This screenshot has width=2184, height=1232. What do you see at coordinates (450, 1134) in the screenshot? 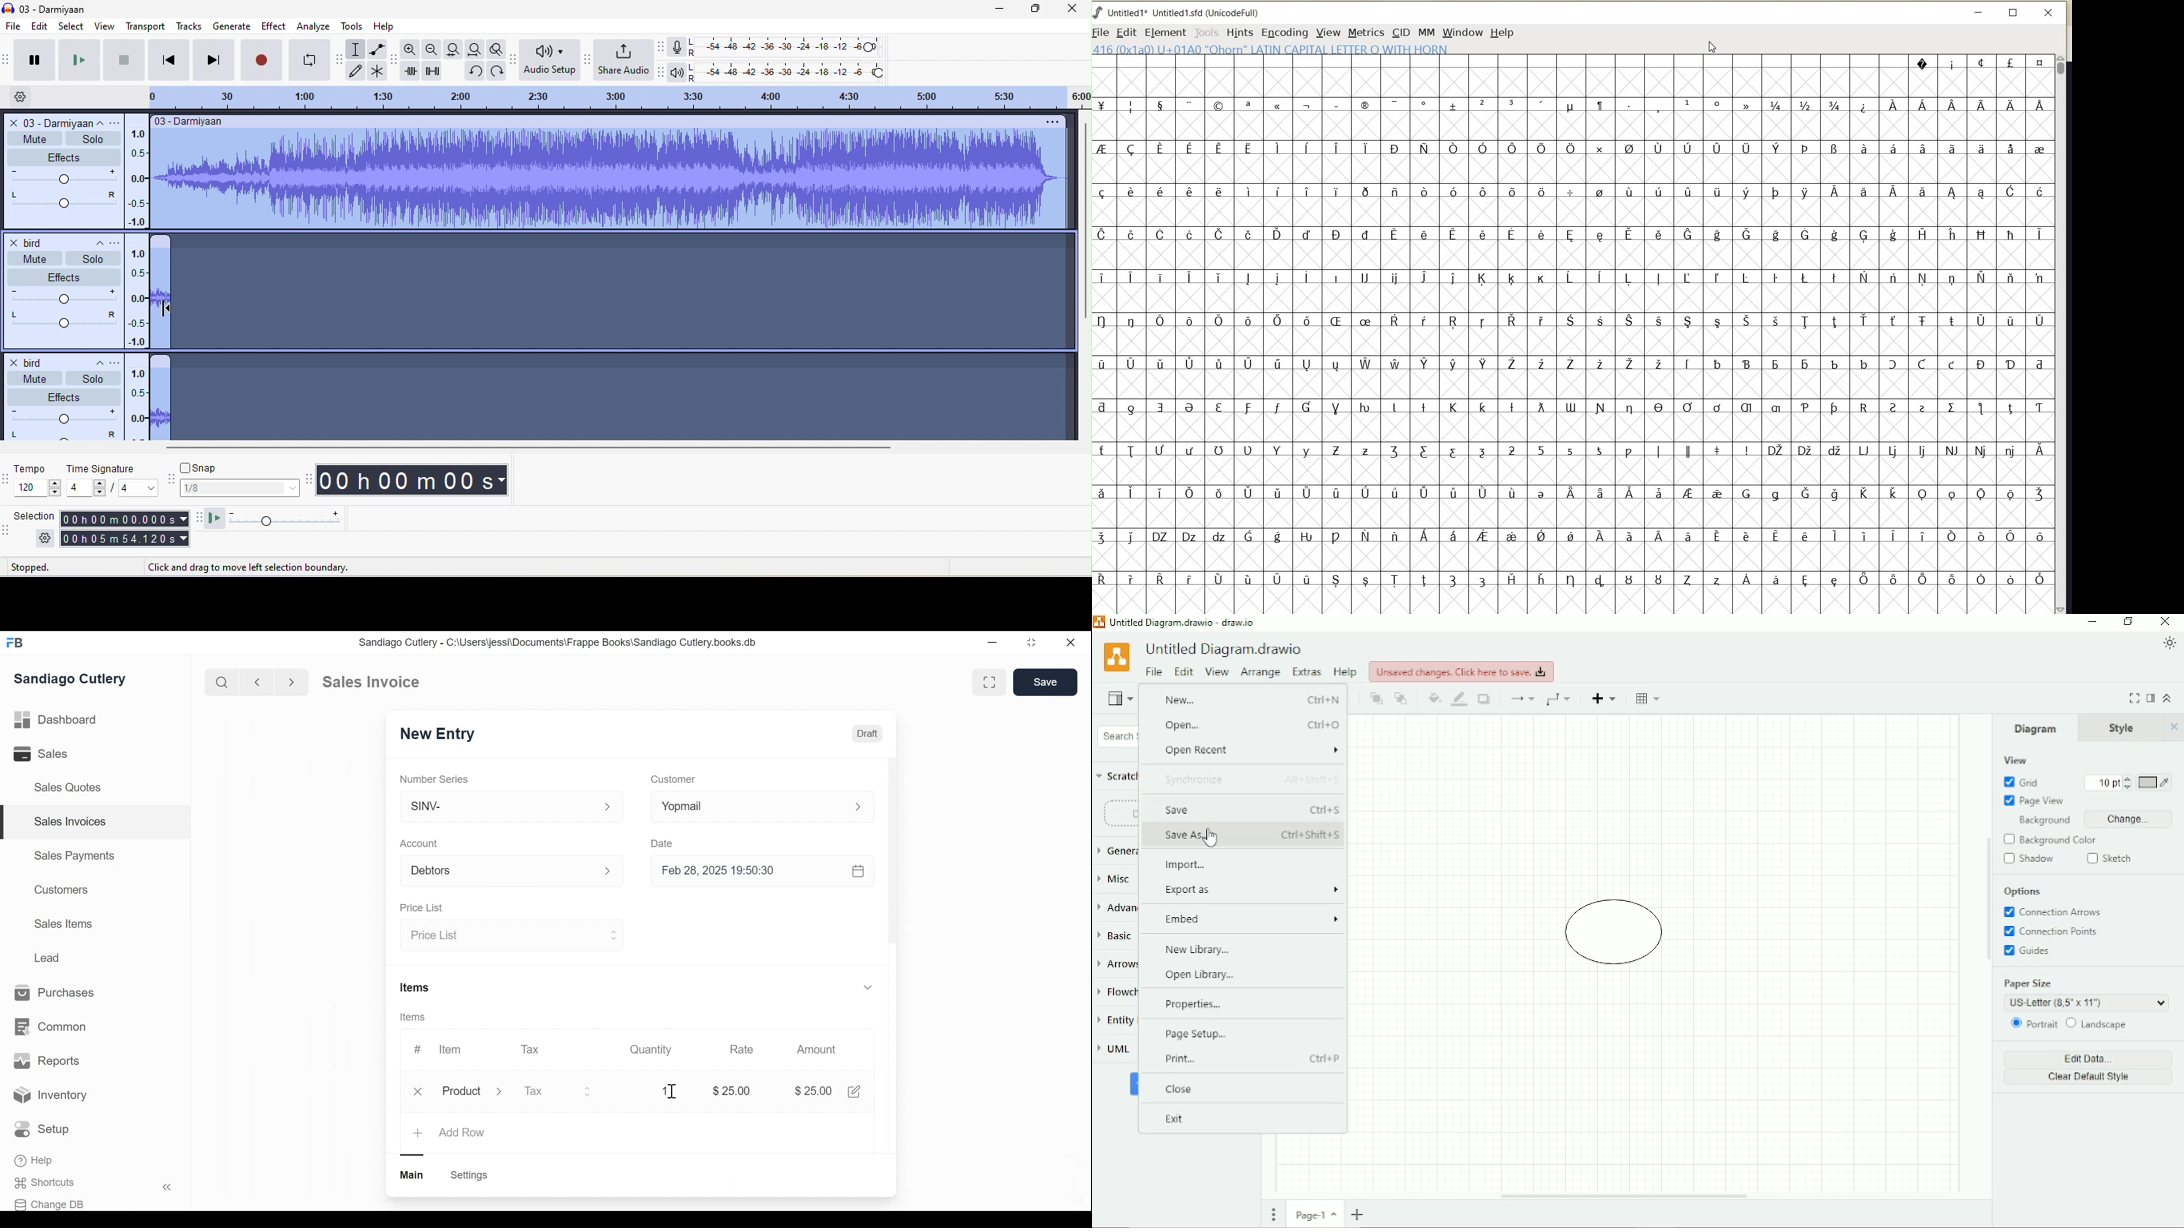
I see `+ Add Row` at bounding box center [450, 1134].